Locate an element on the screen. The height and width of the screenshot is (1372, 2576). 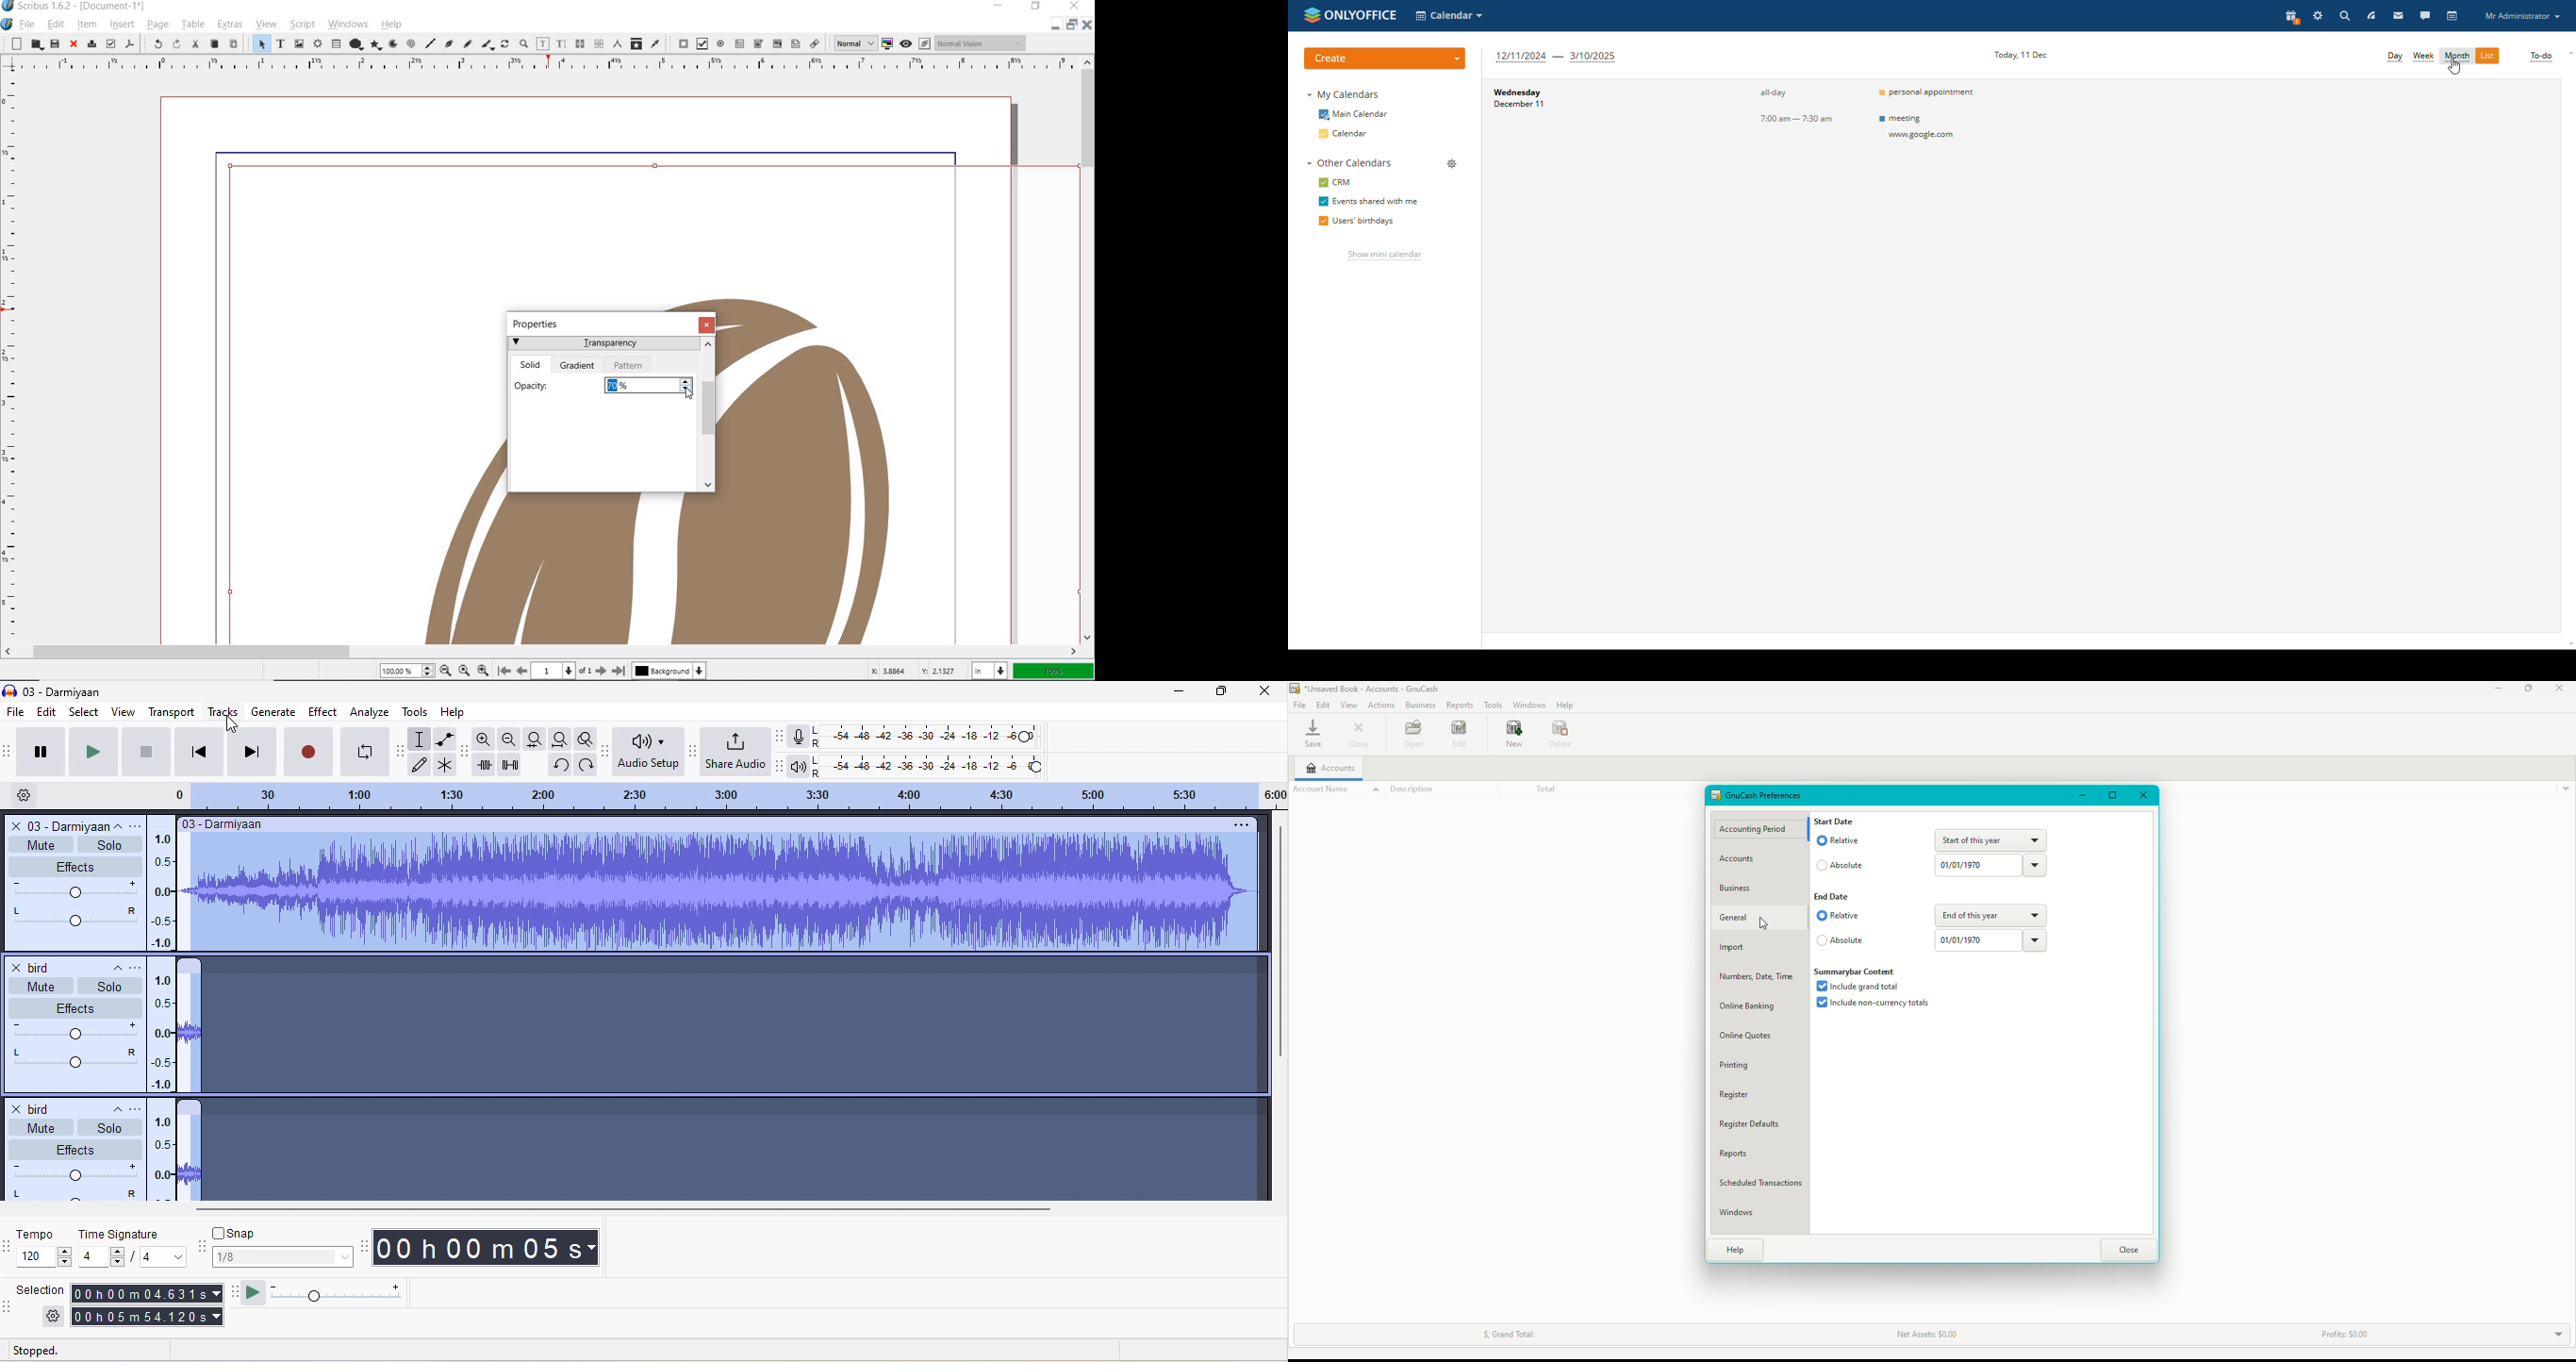
Online Quotes is located at coordinates (1750, 1037).